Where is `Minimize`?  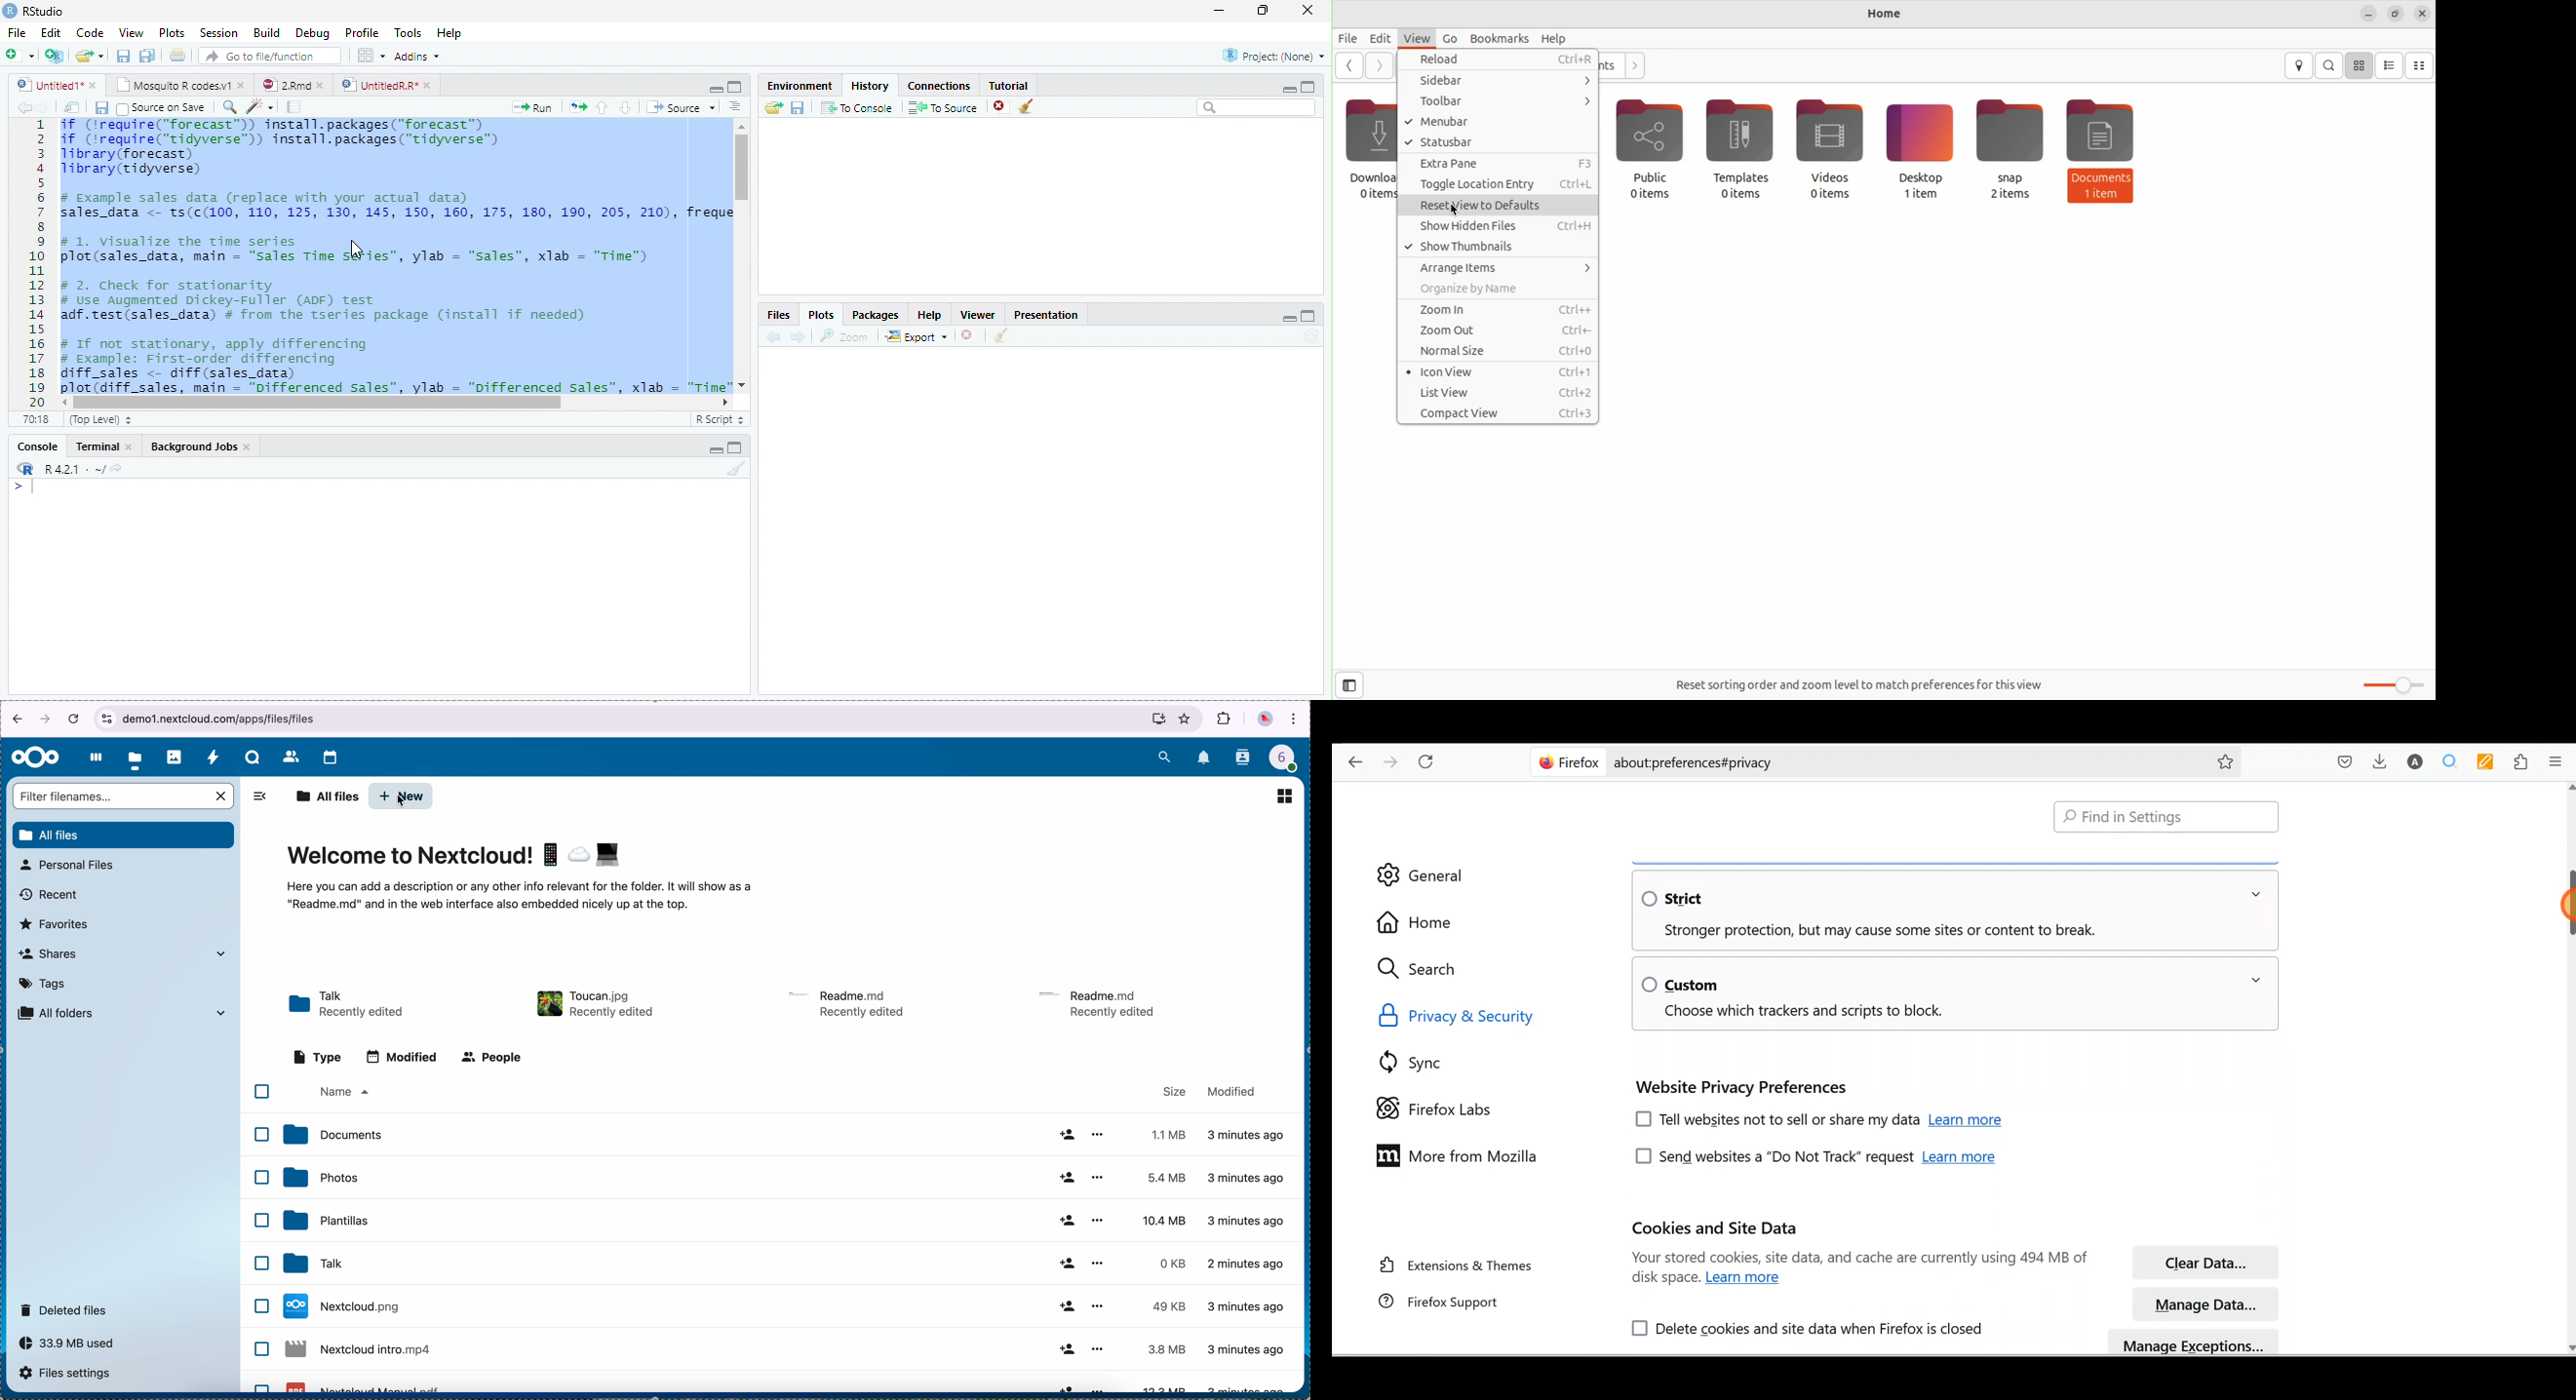 Minimize is located at coordinates (713, 448).